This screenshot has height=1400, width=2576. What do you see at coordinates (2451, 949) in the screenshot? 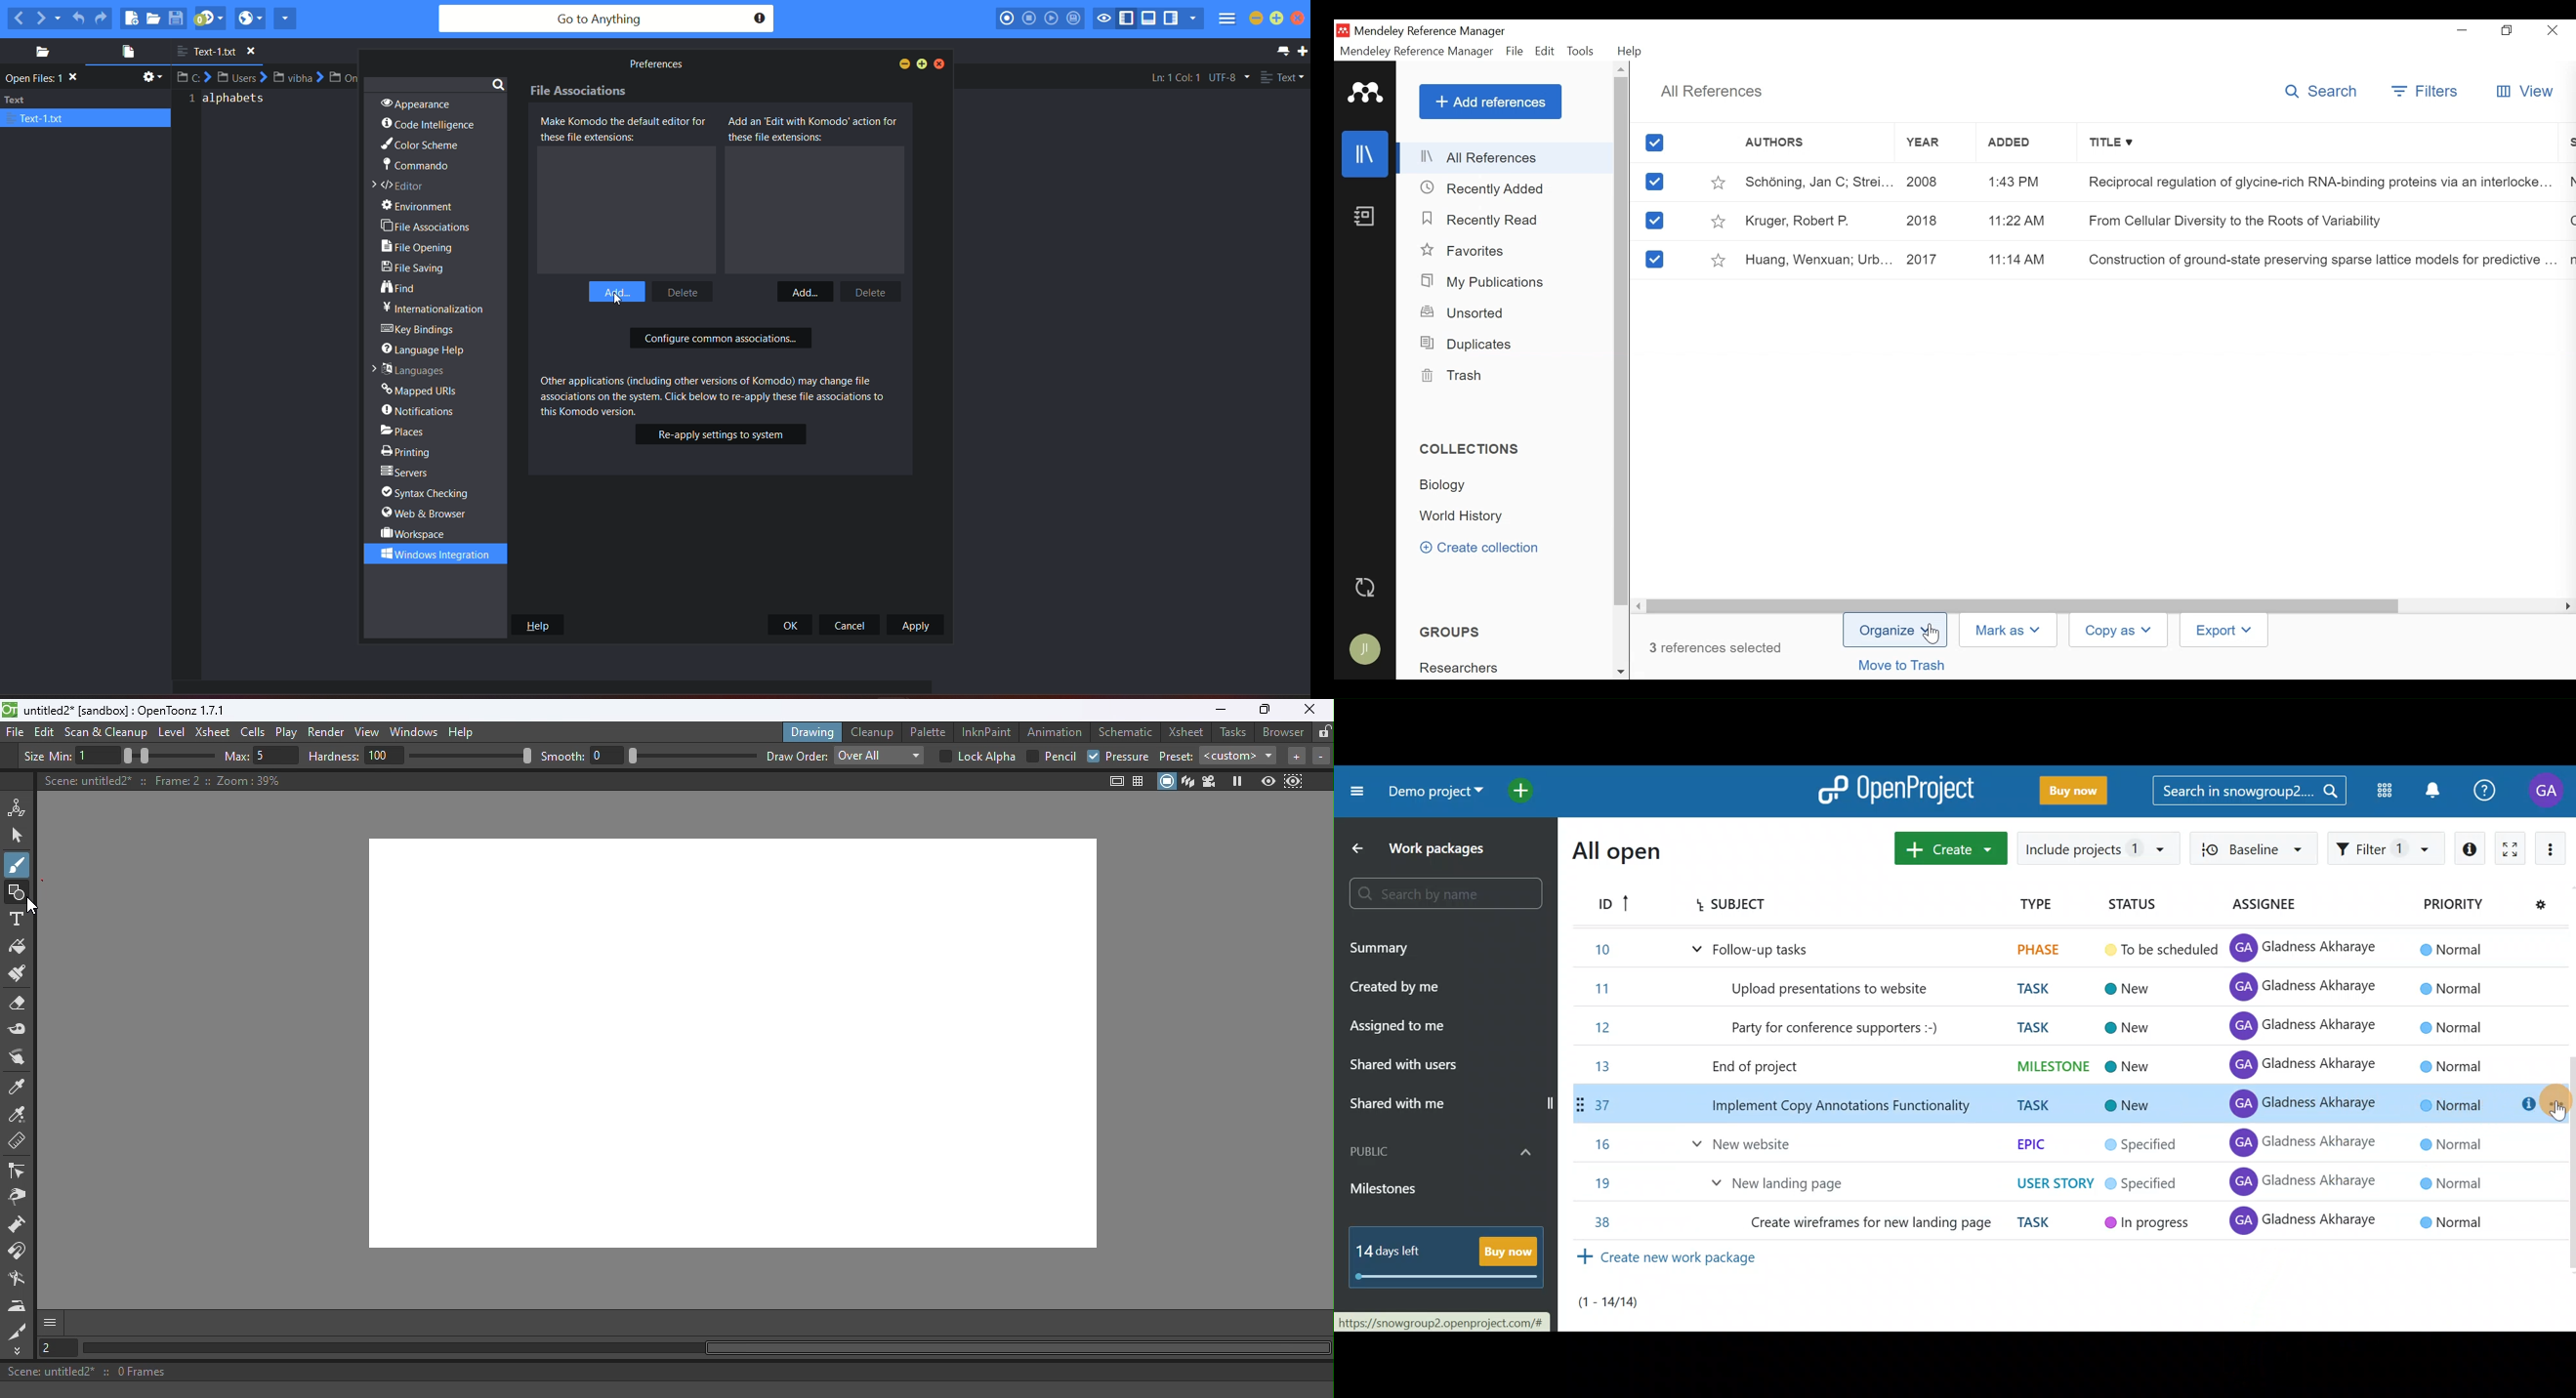
I see `© Normal` at bounding box center [2451, 949].